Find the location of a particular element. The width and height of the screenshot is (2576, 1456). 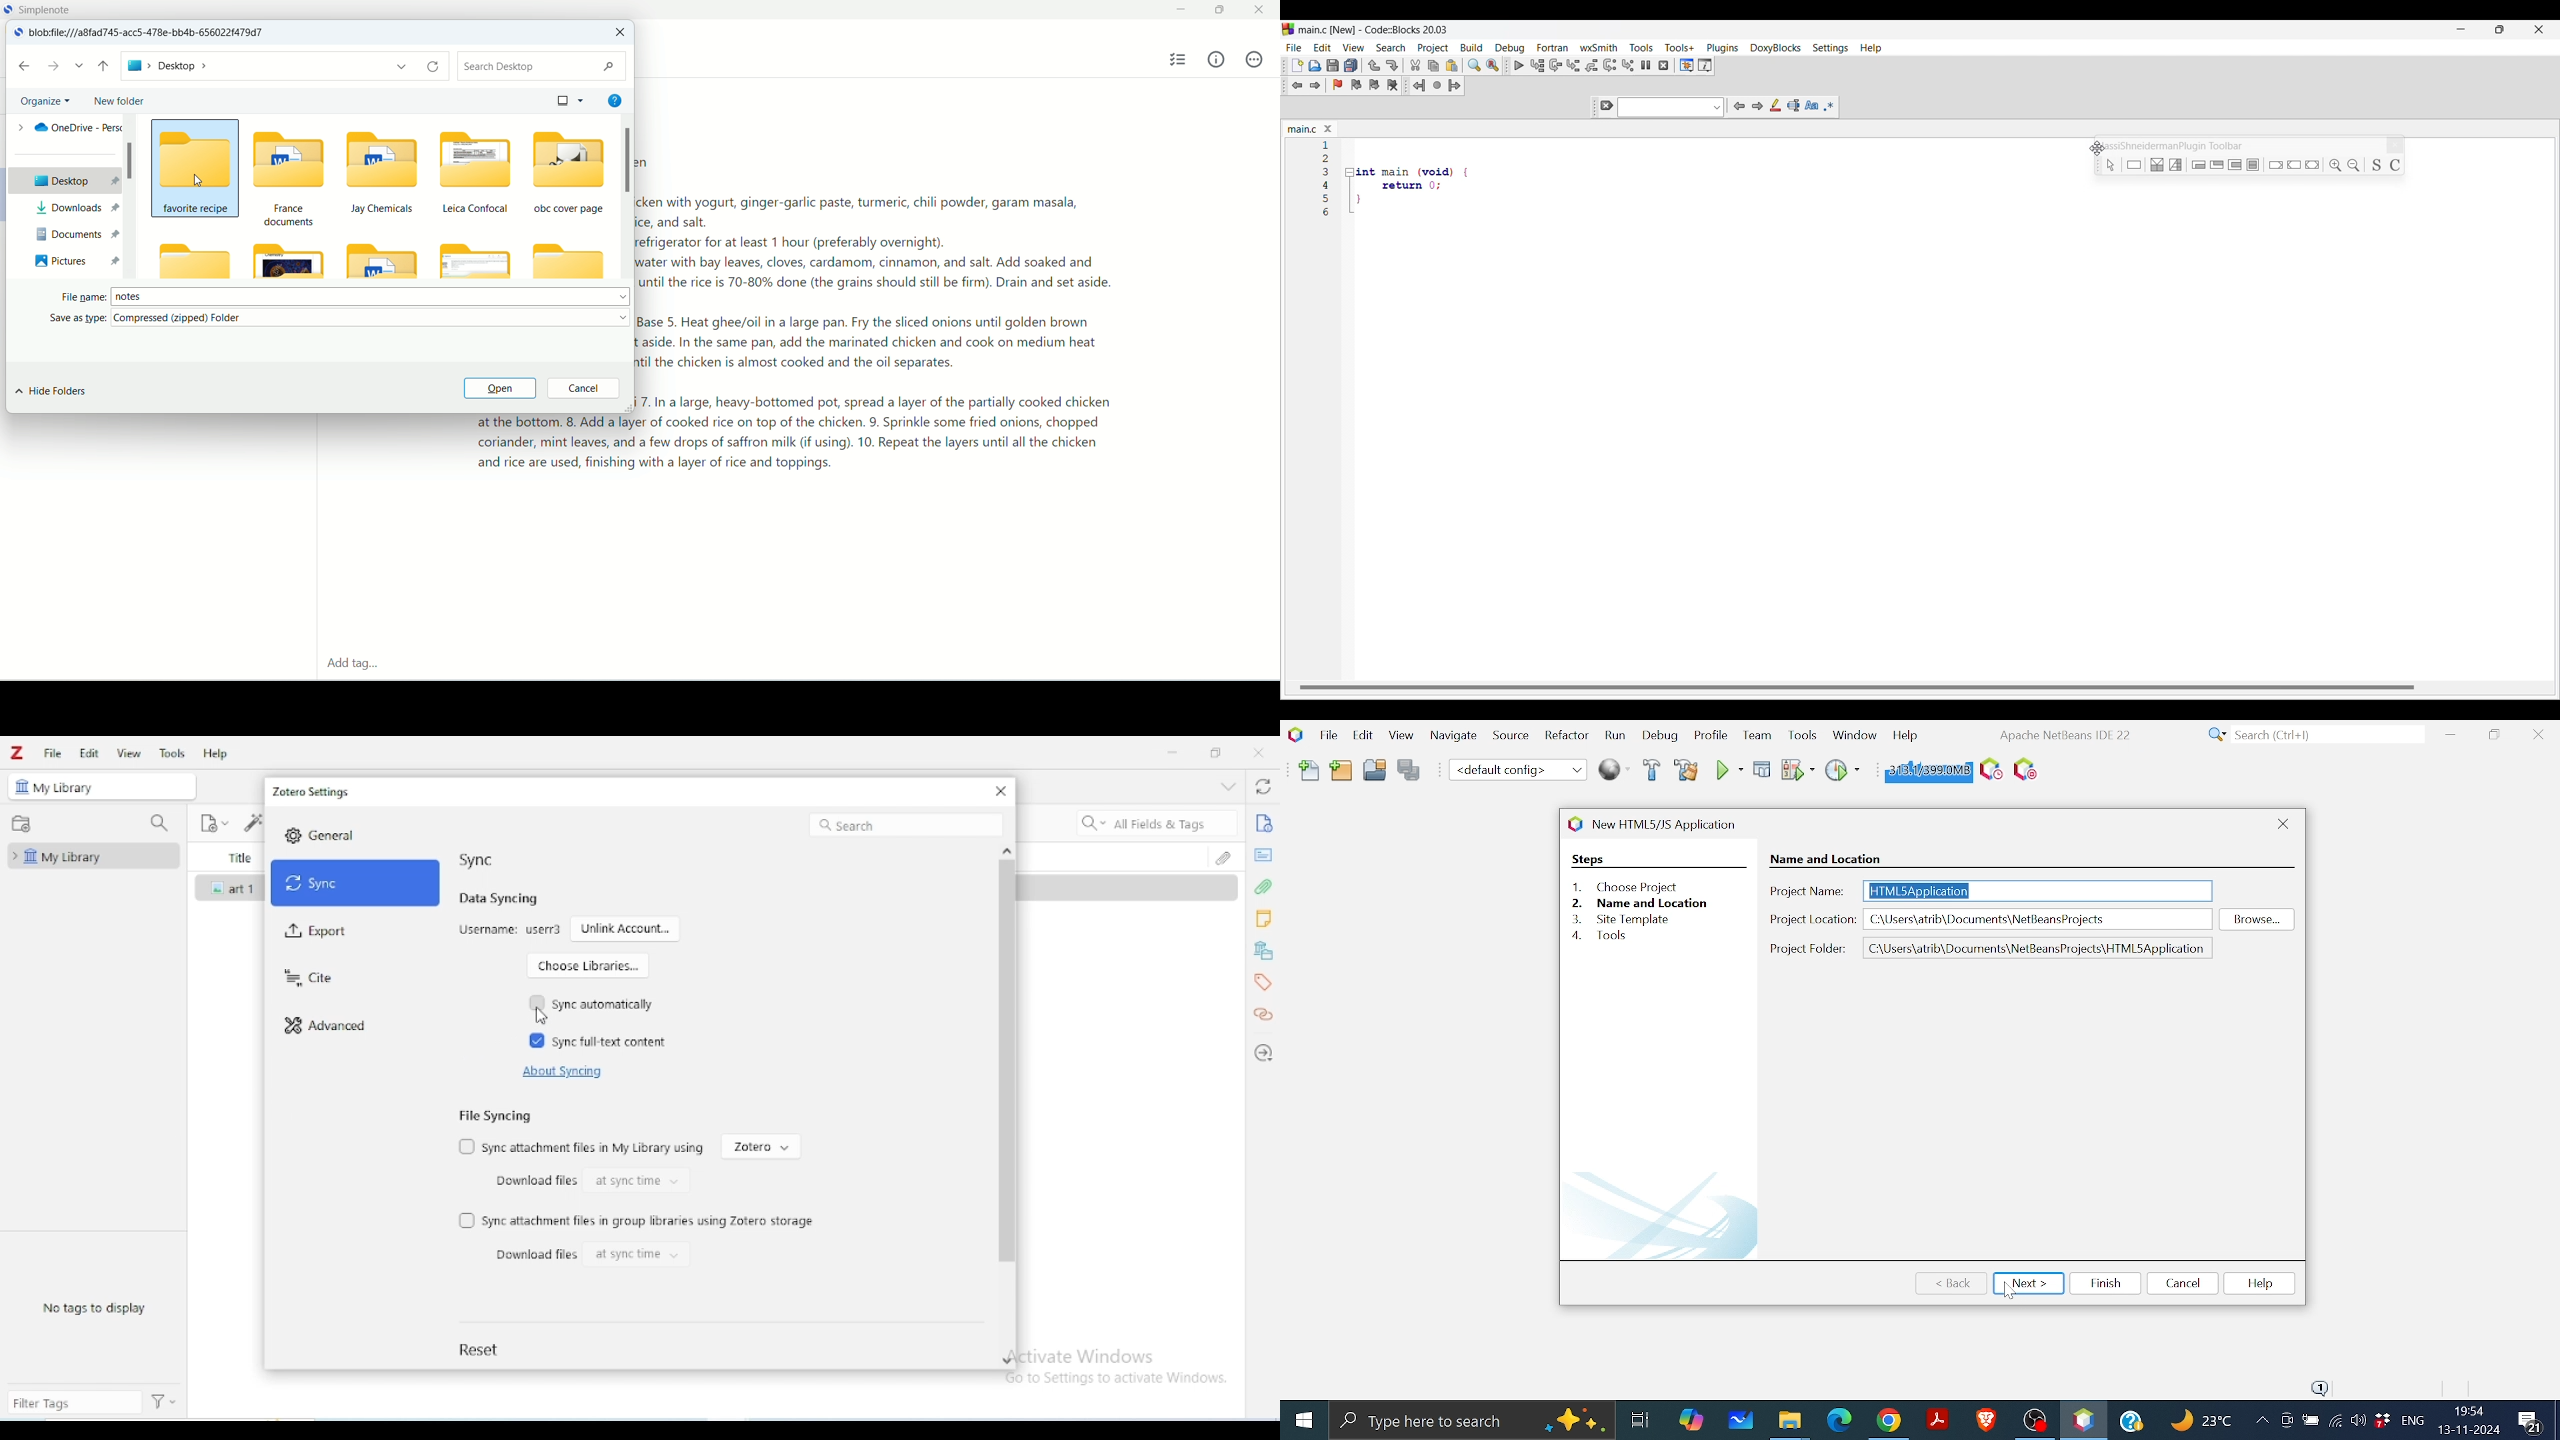

close is located at coordinates (1001, 791).